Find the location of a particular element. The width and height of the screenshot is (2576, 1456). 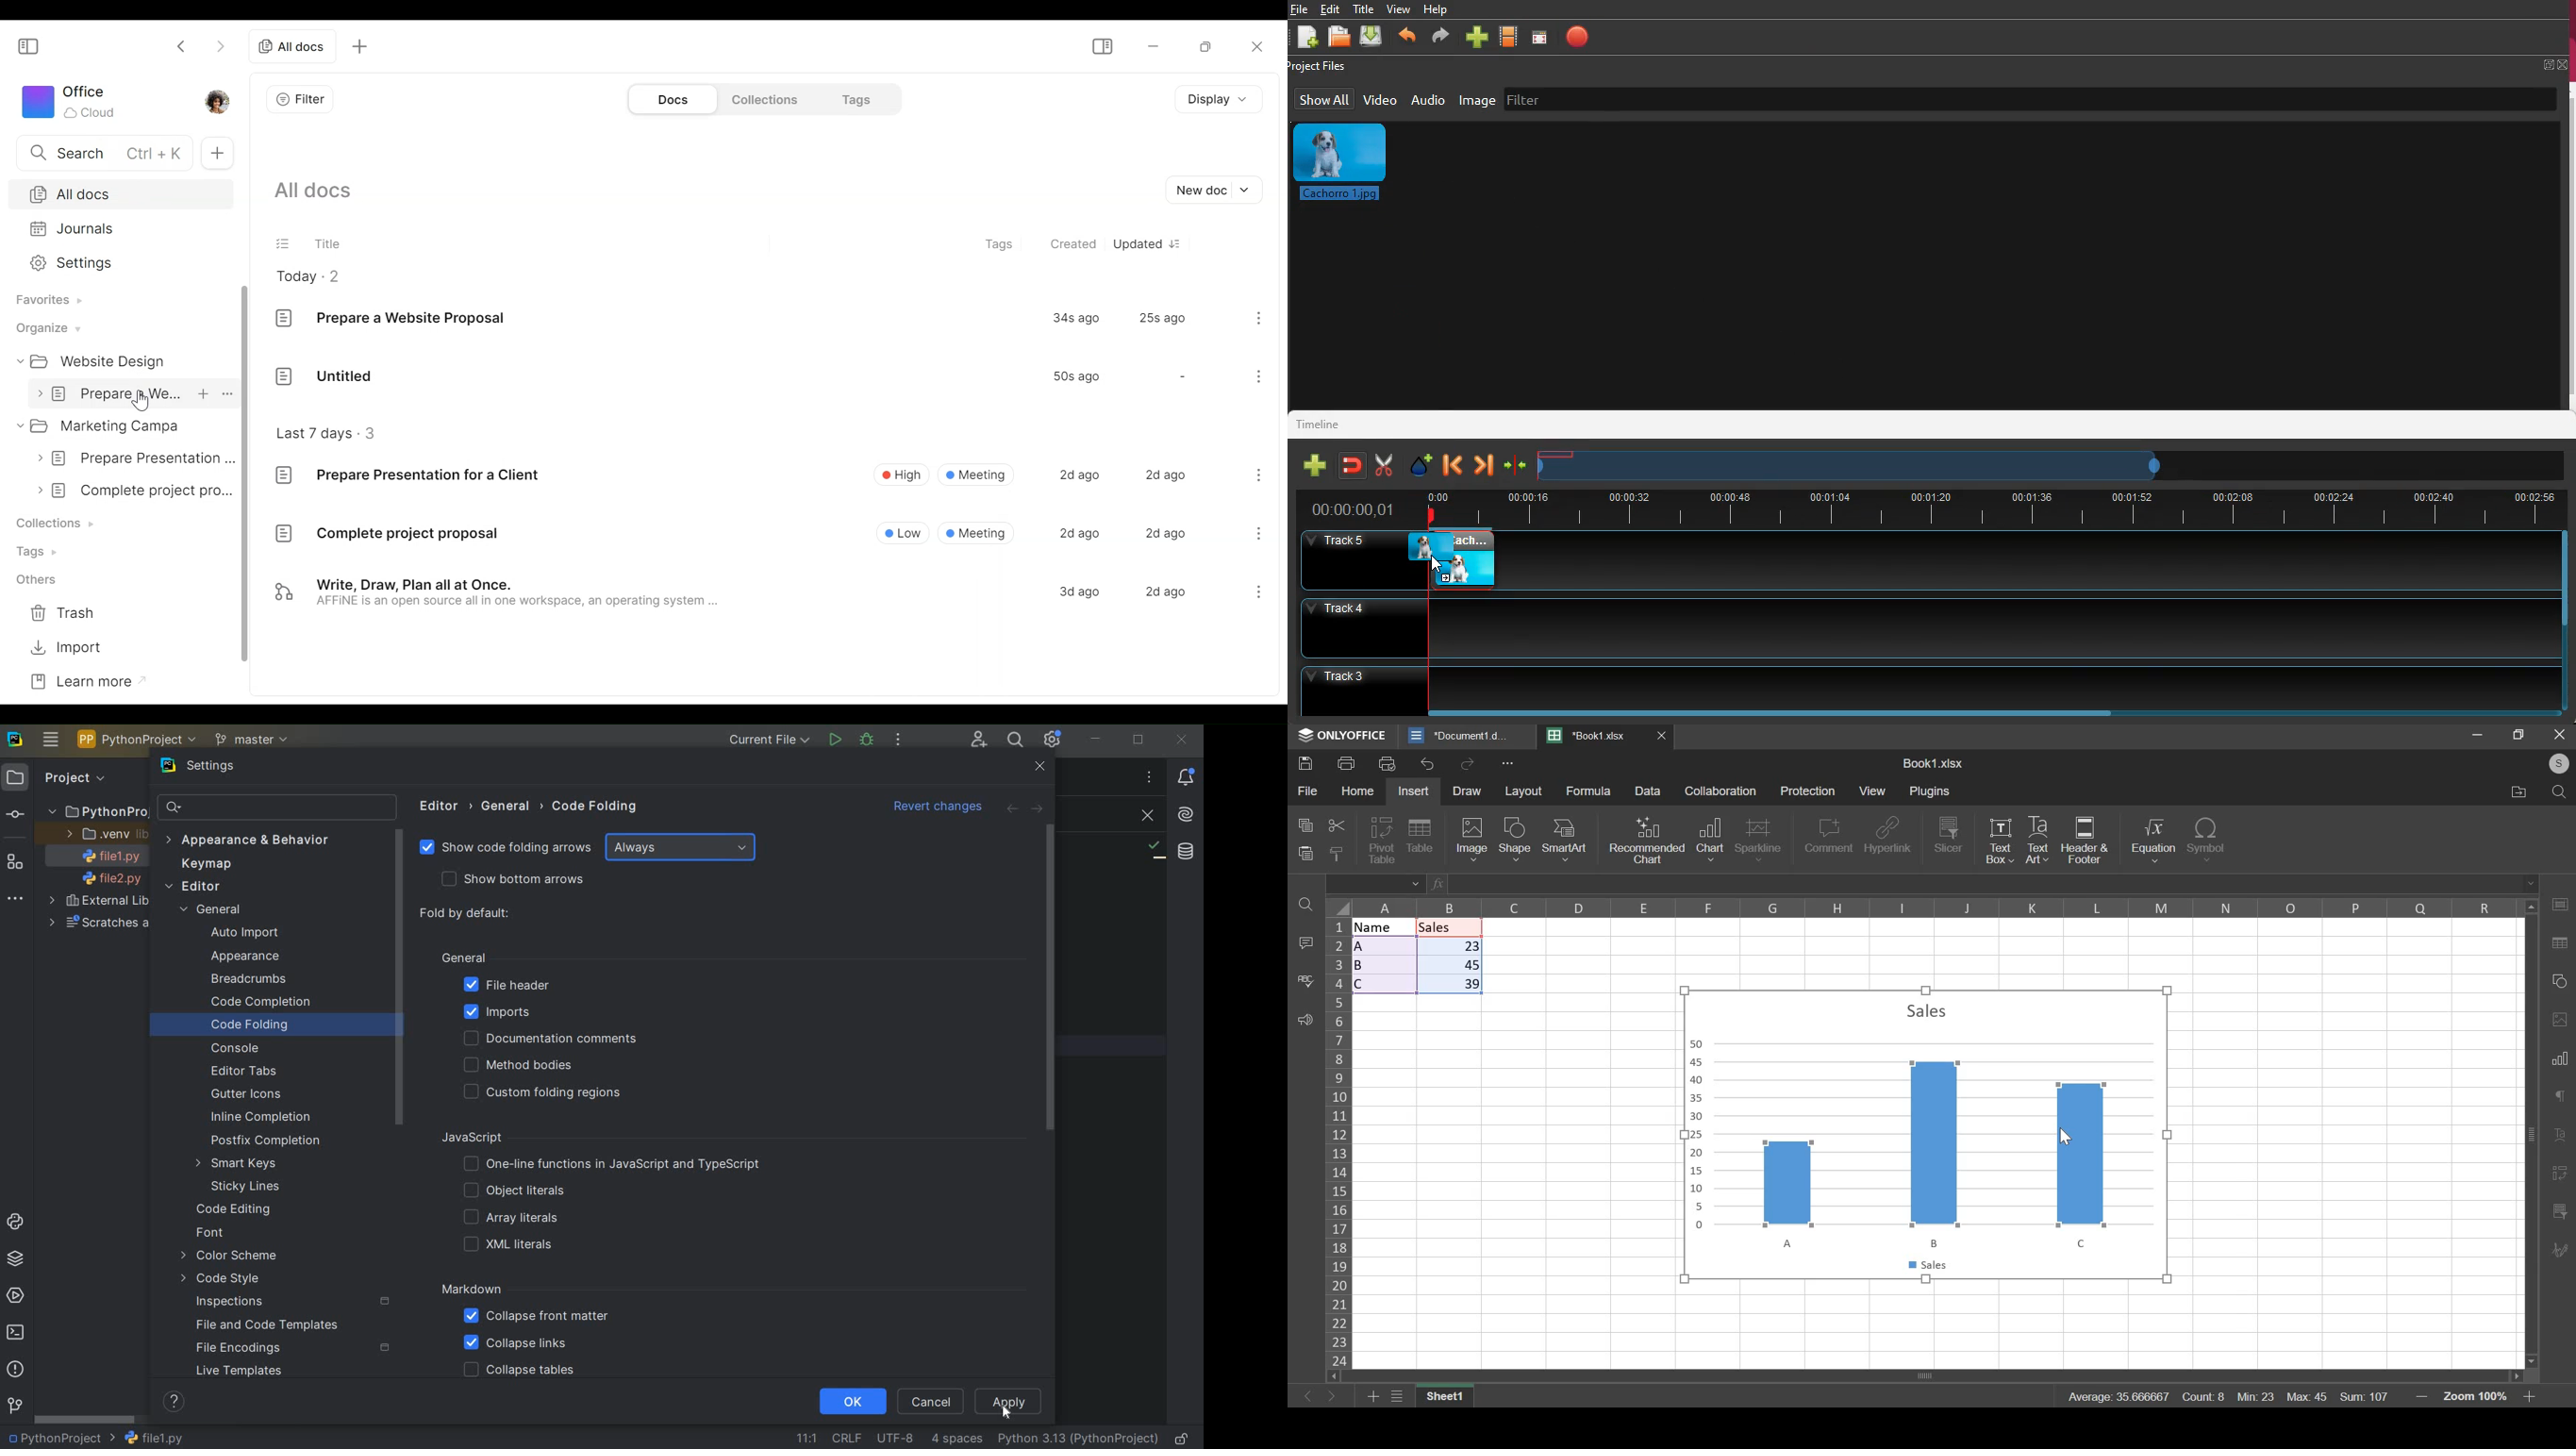

CODE FOLDING is located at coordinates (267, 1026).